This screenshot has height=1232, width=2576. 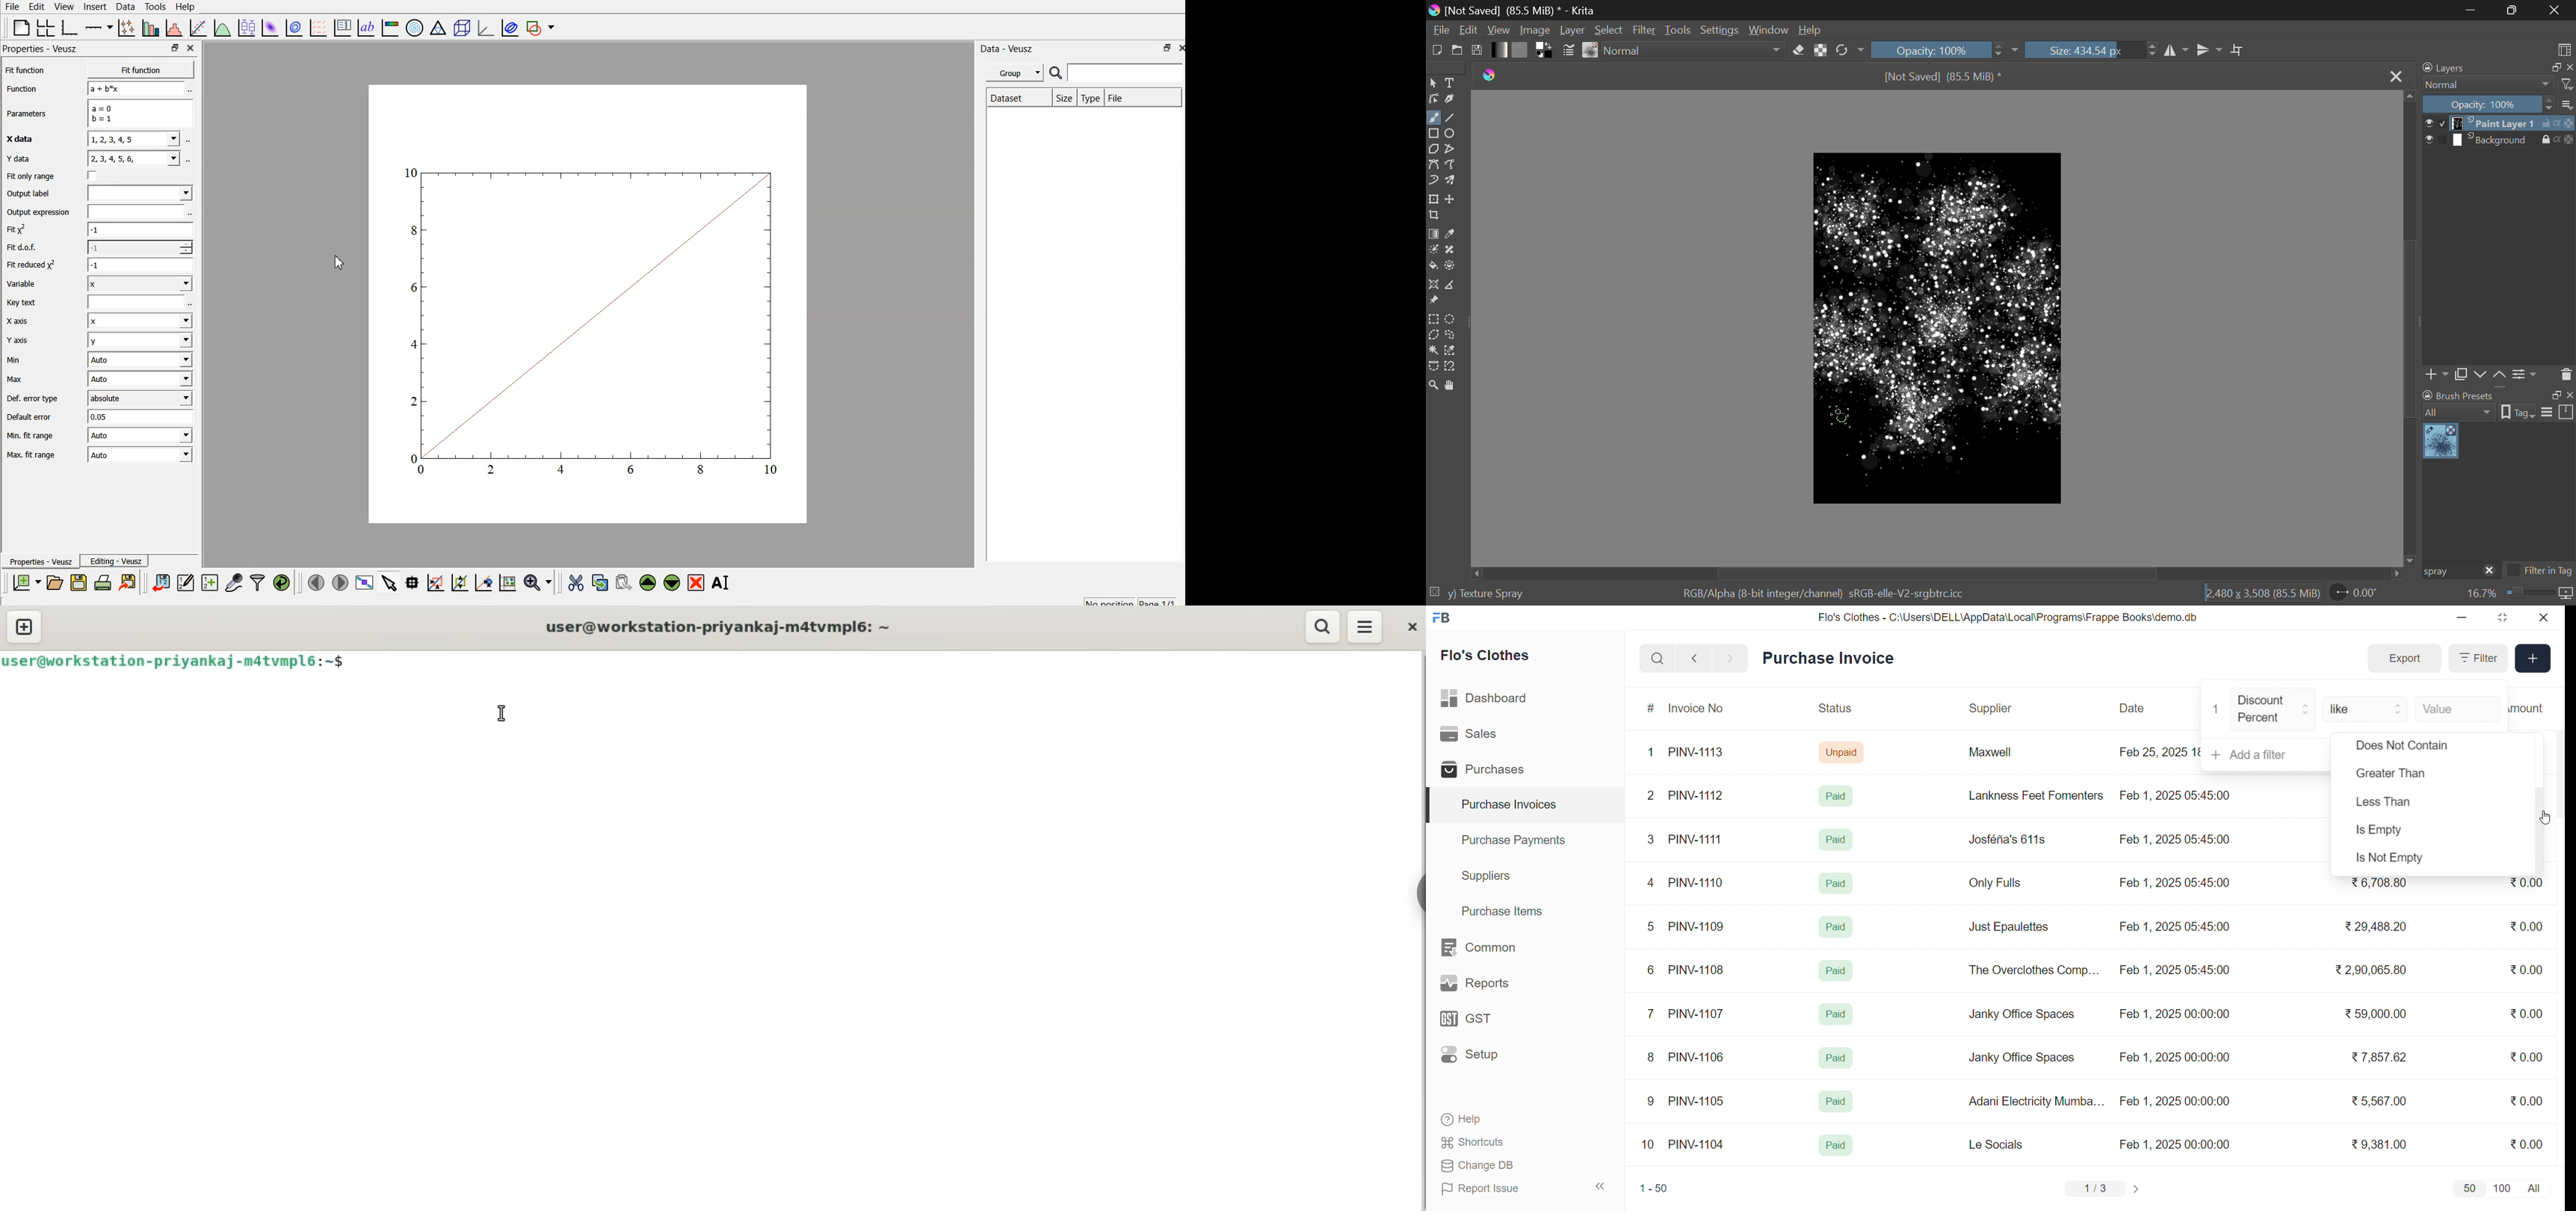 I want to click on ₹ 2,90,065.80, so click(x=2372, y=971).